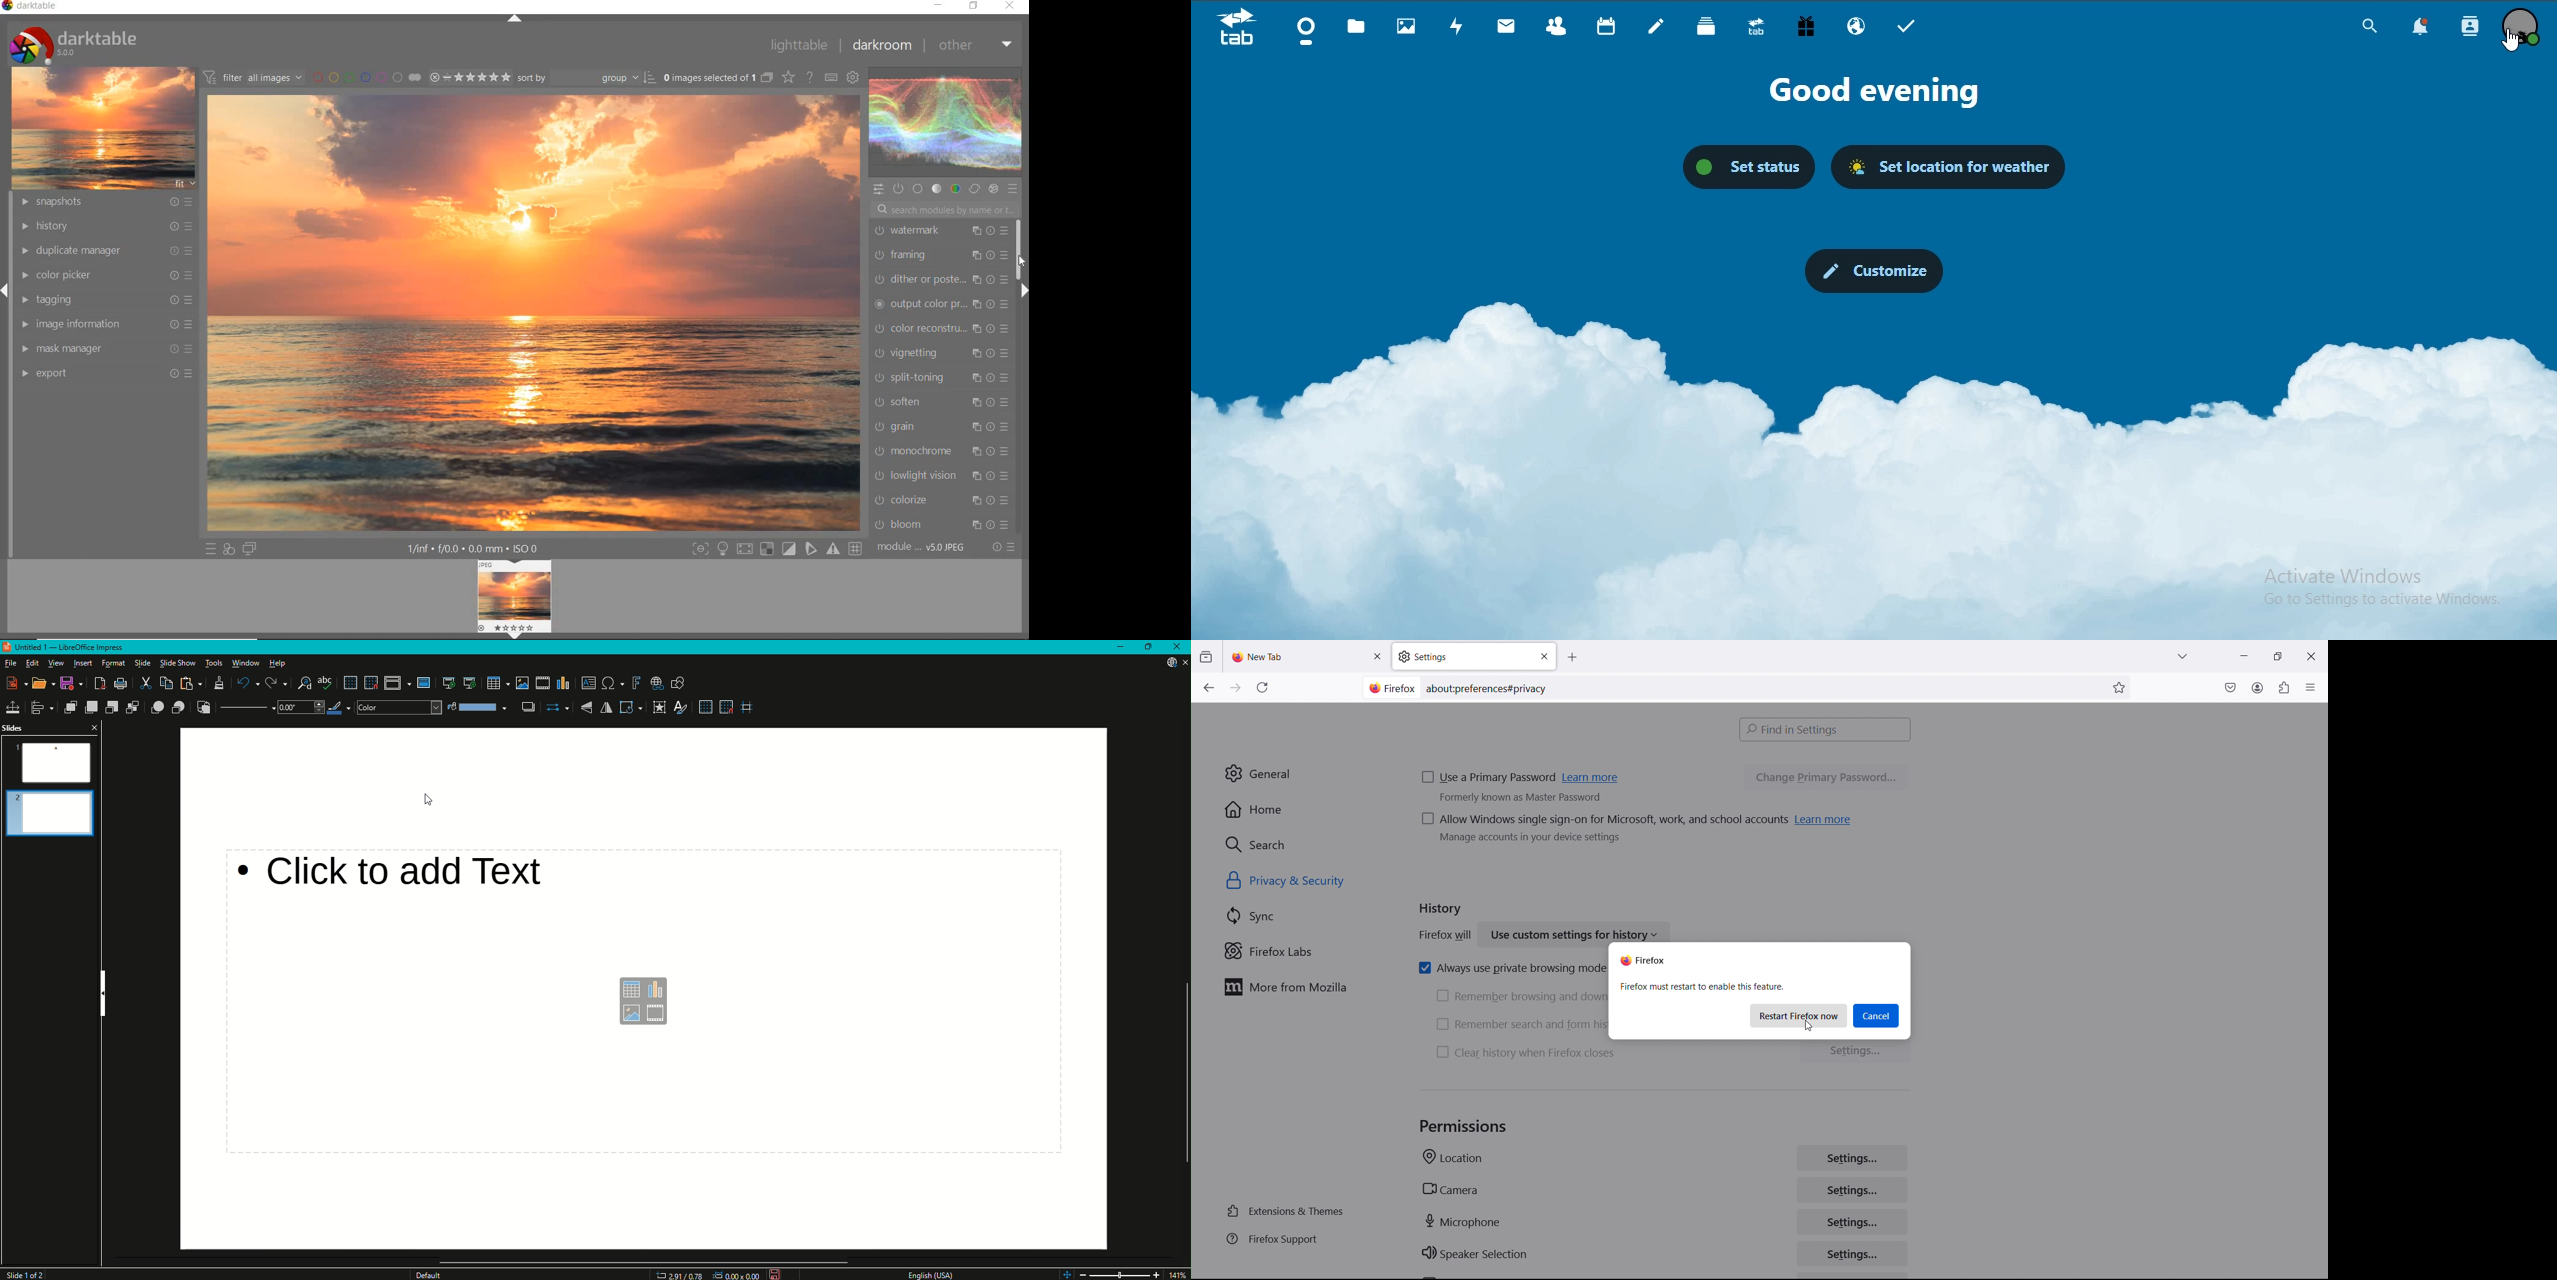 Image resolution: width=2576 pixels, height=1288 pixels. Describe the element at coordinates (535, 312) in the screenshot. I see `SELECTED IMAGE` at that location.